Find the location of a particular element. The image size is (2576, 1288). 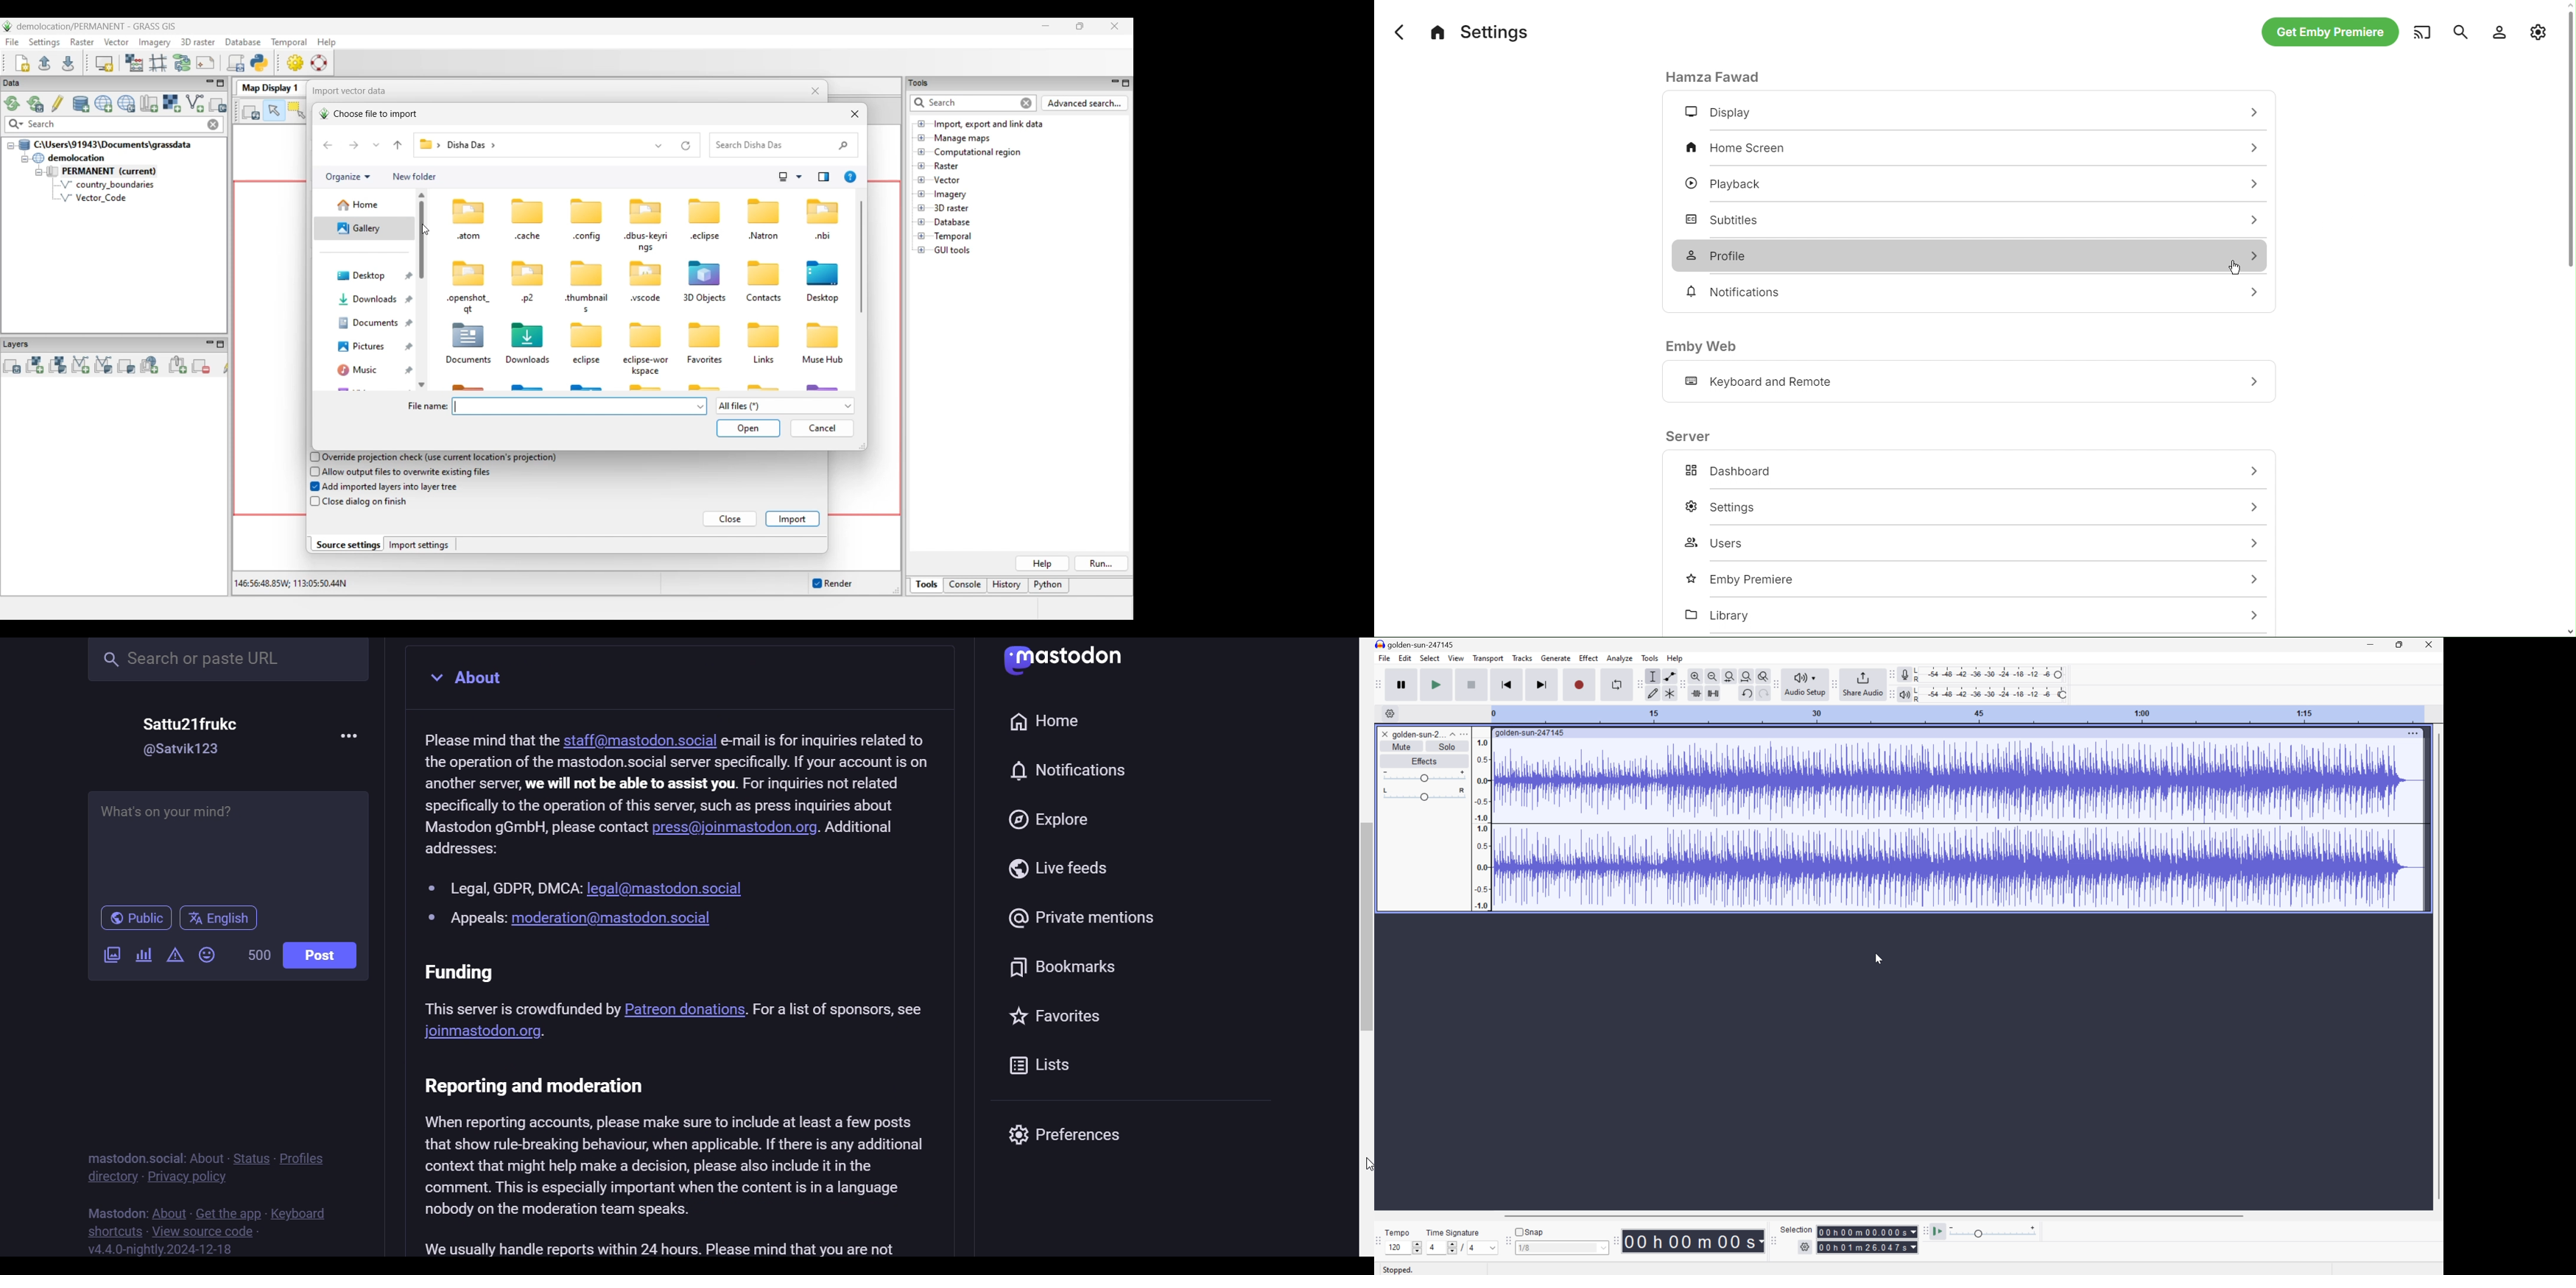

Zoom in is located at coordinates (1697, 675).